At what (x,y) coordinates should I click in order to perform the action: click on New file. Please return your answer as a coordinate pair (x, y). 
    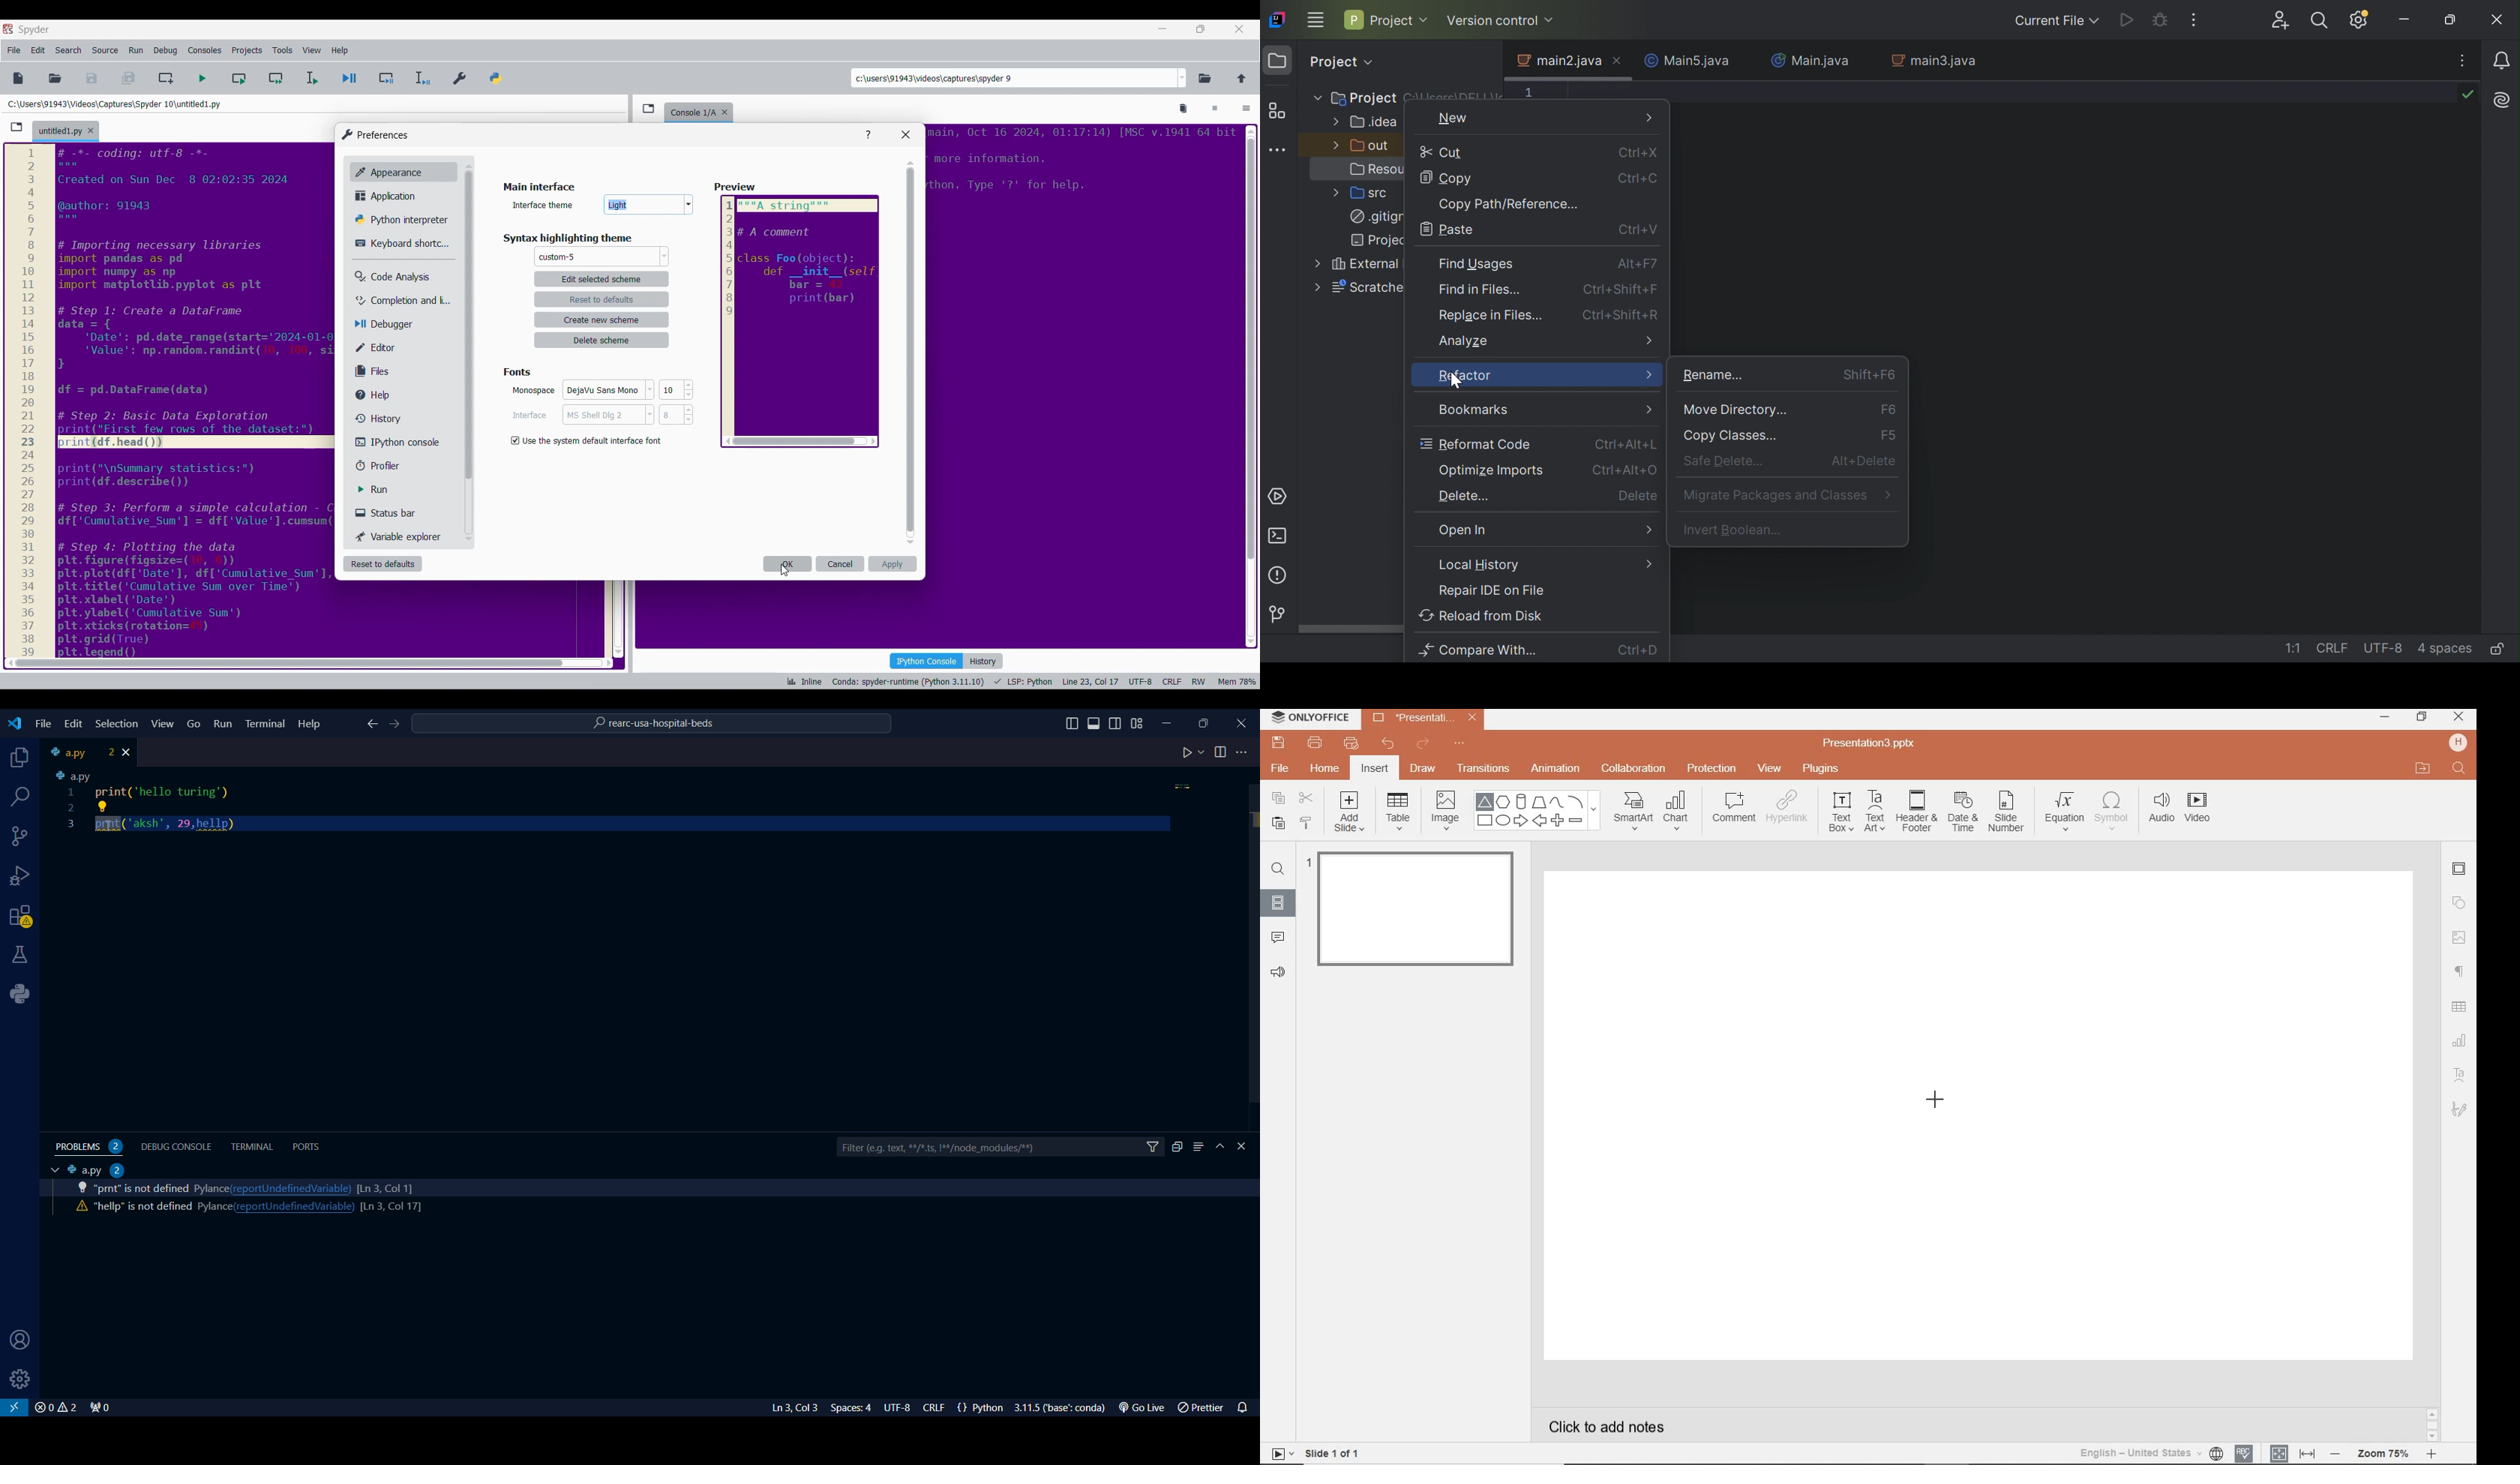
    Looking at the image, I should click on (18, 78).